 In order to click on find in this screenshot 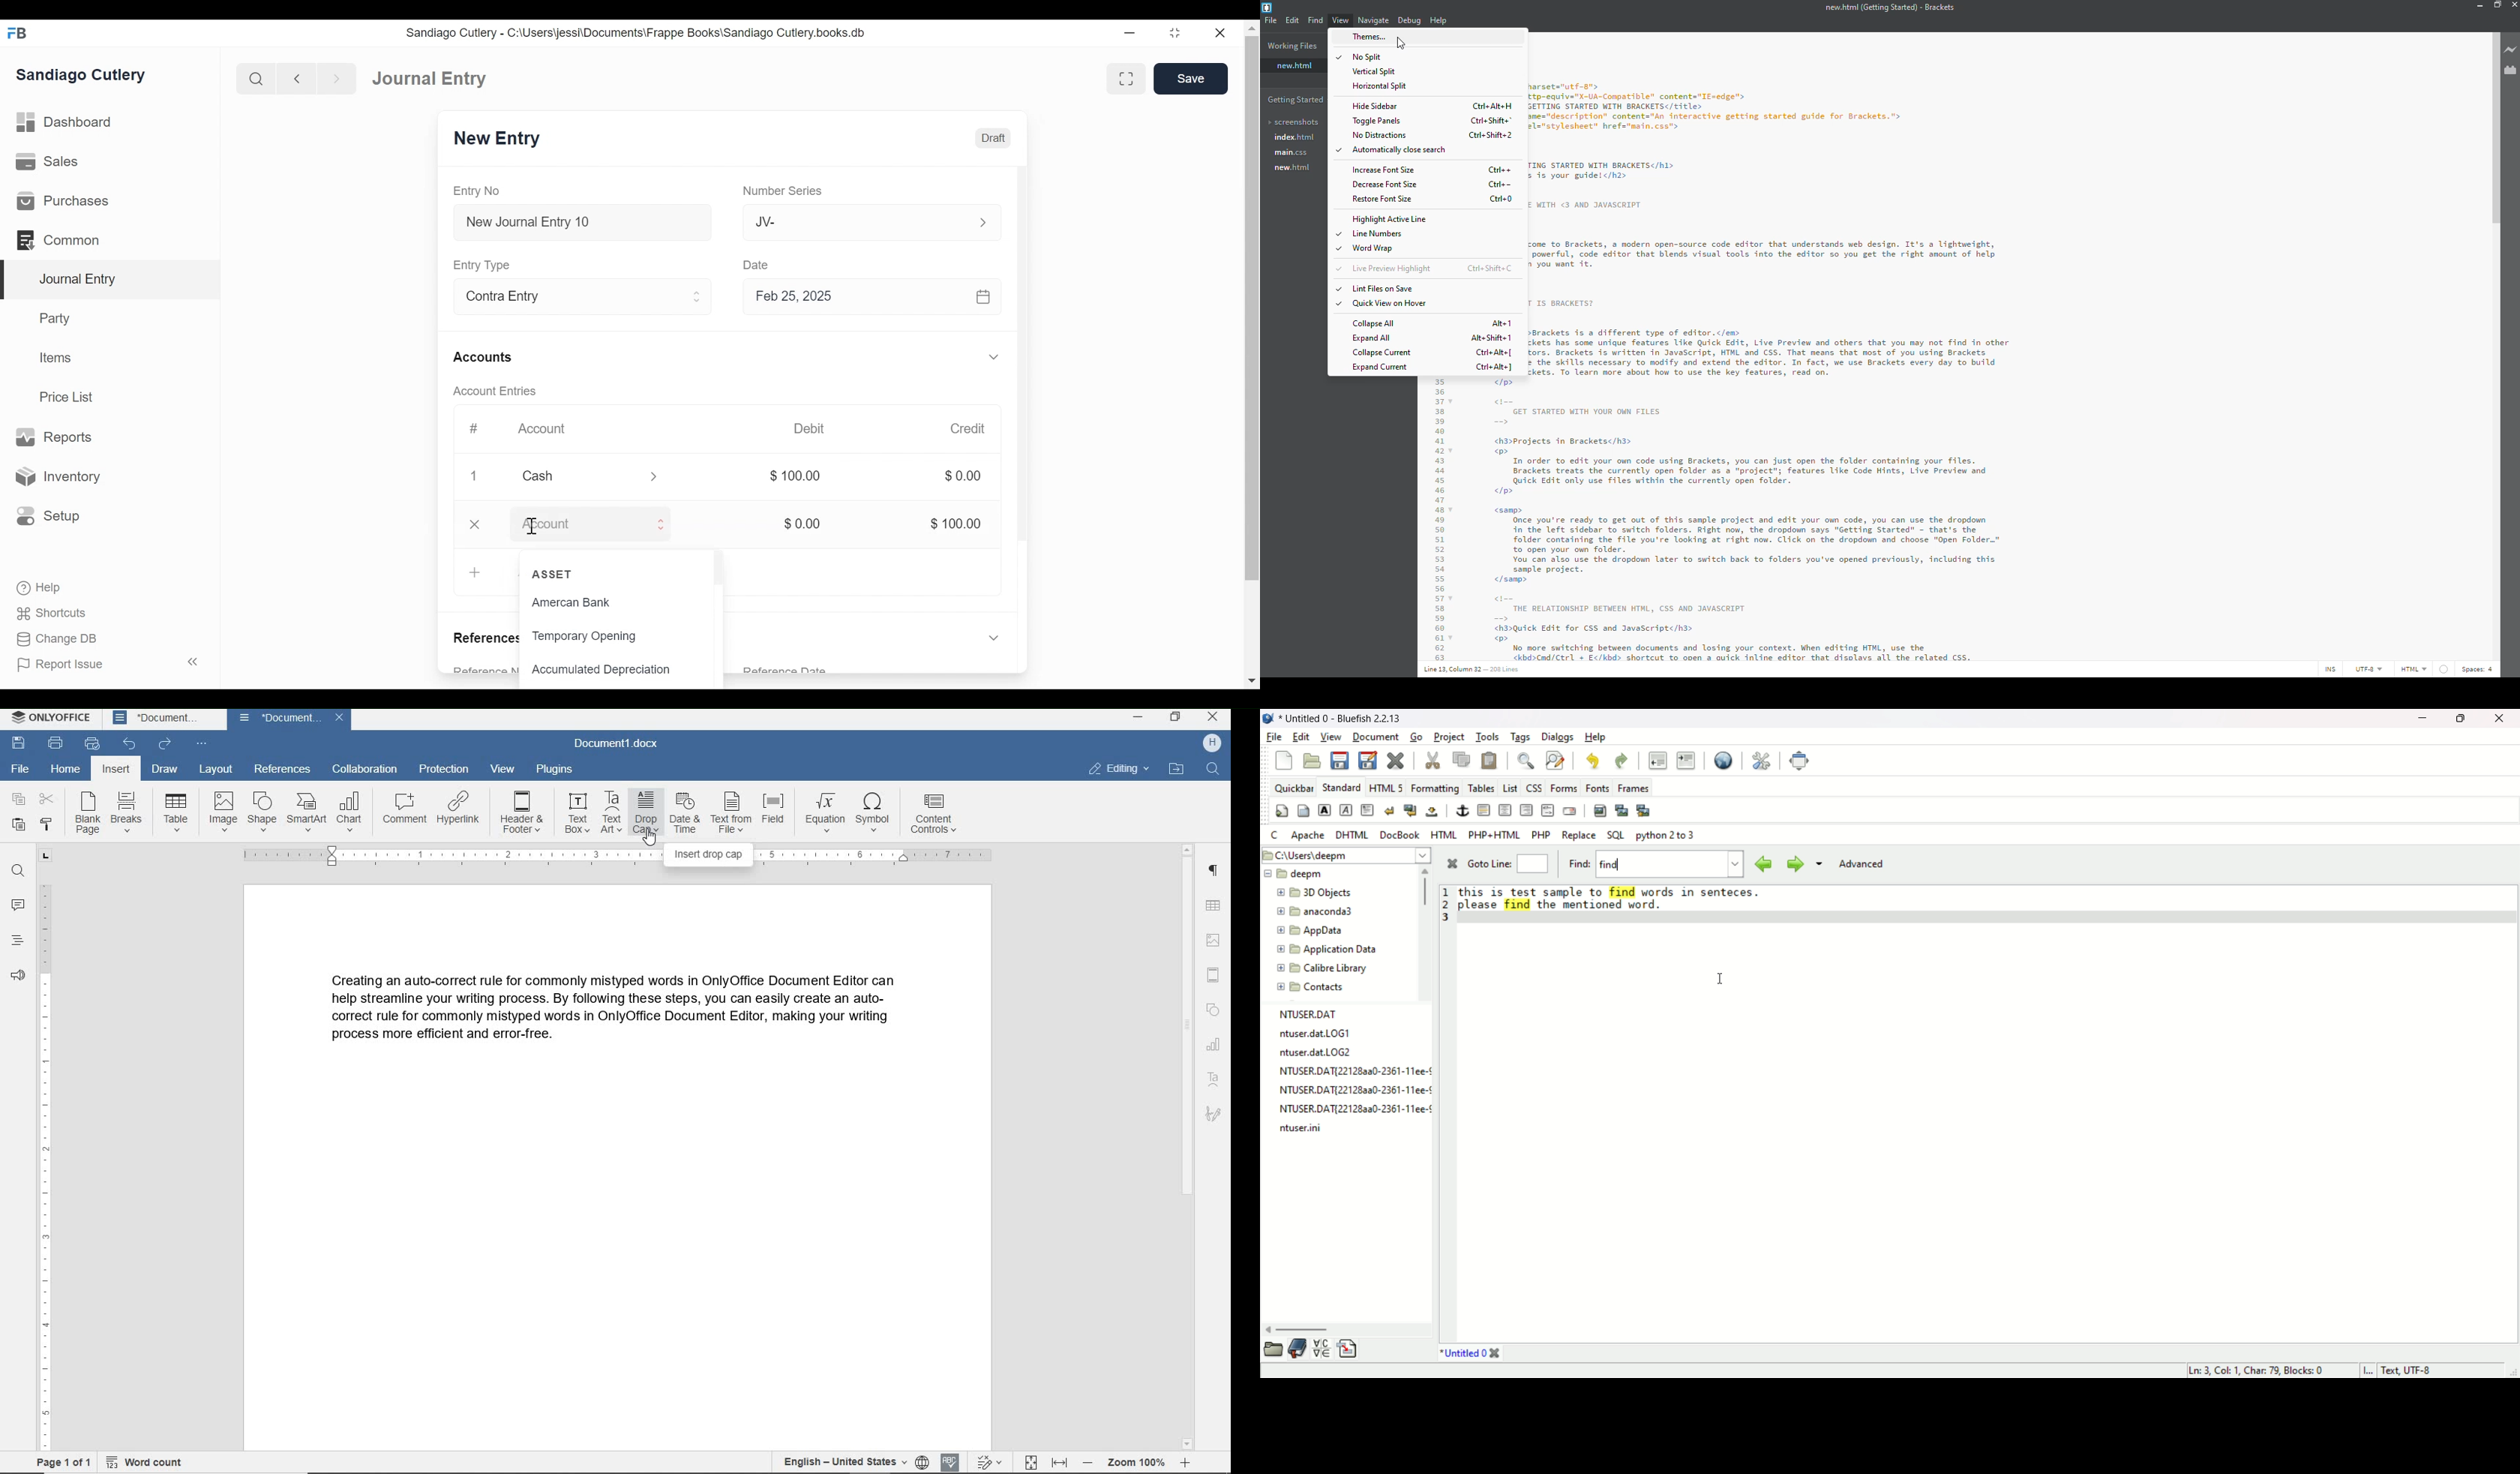, I will do `click(1670, 864)`.